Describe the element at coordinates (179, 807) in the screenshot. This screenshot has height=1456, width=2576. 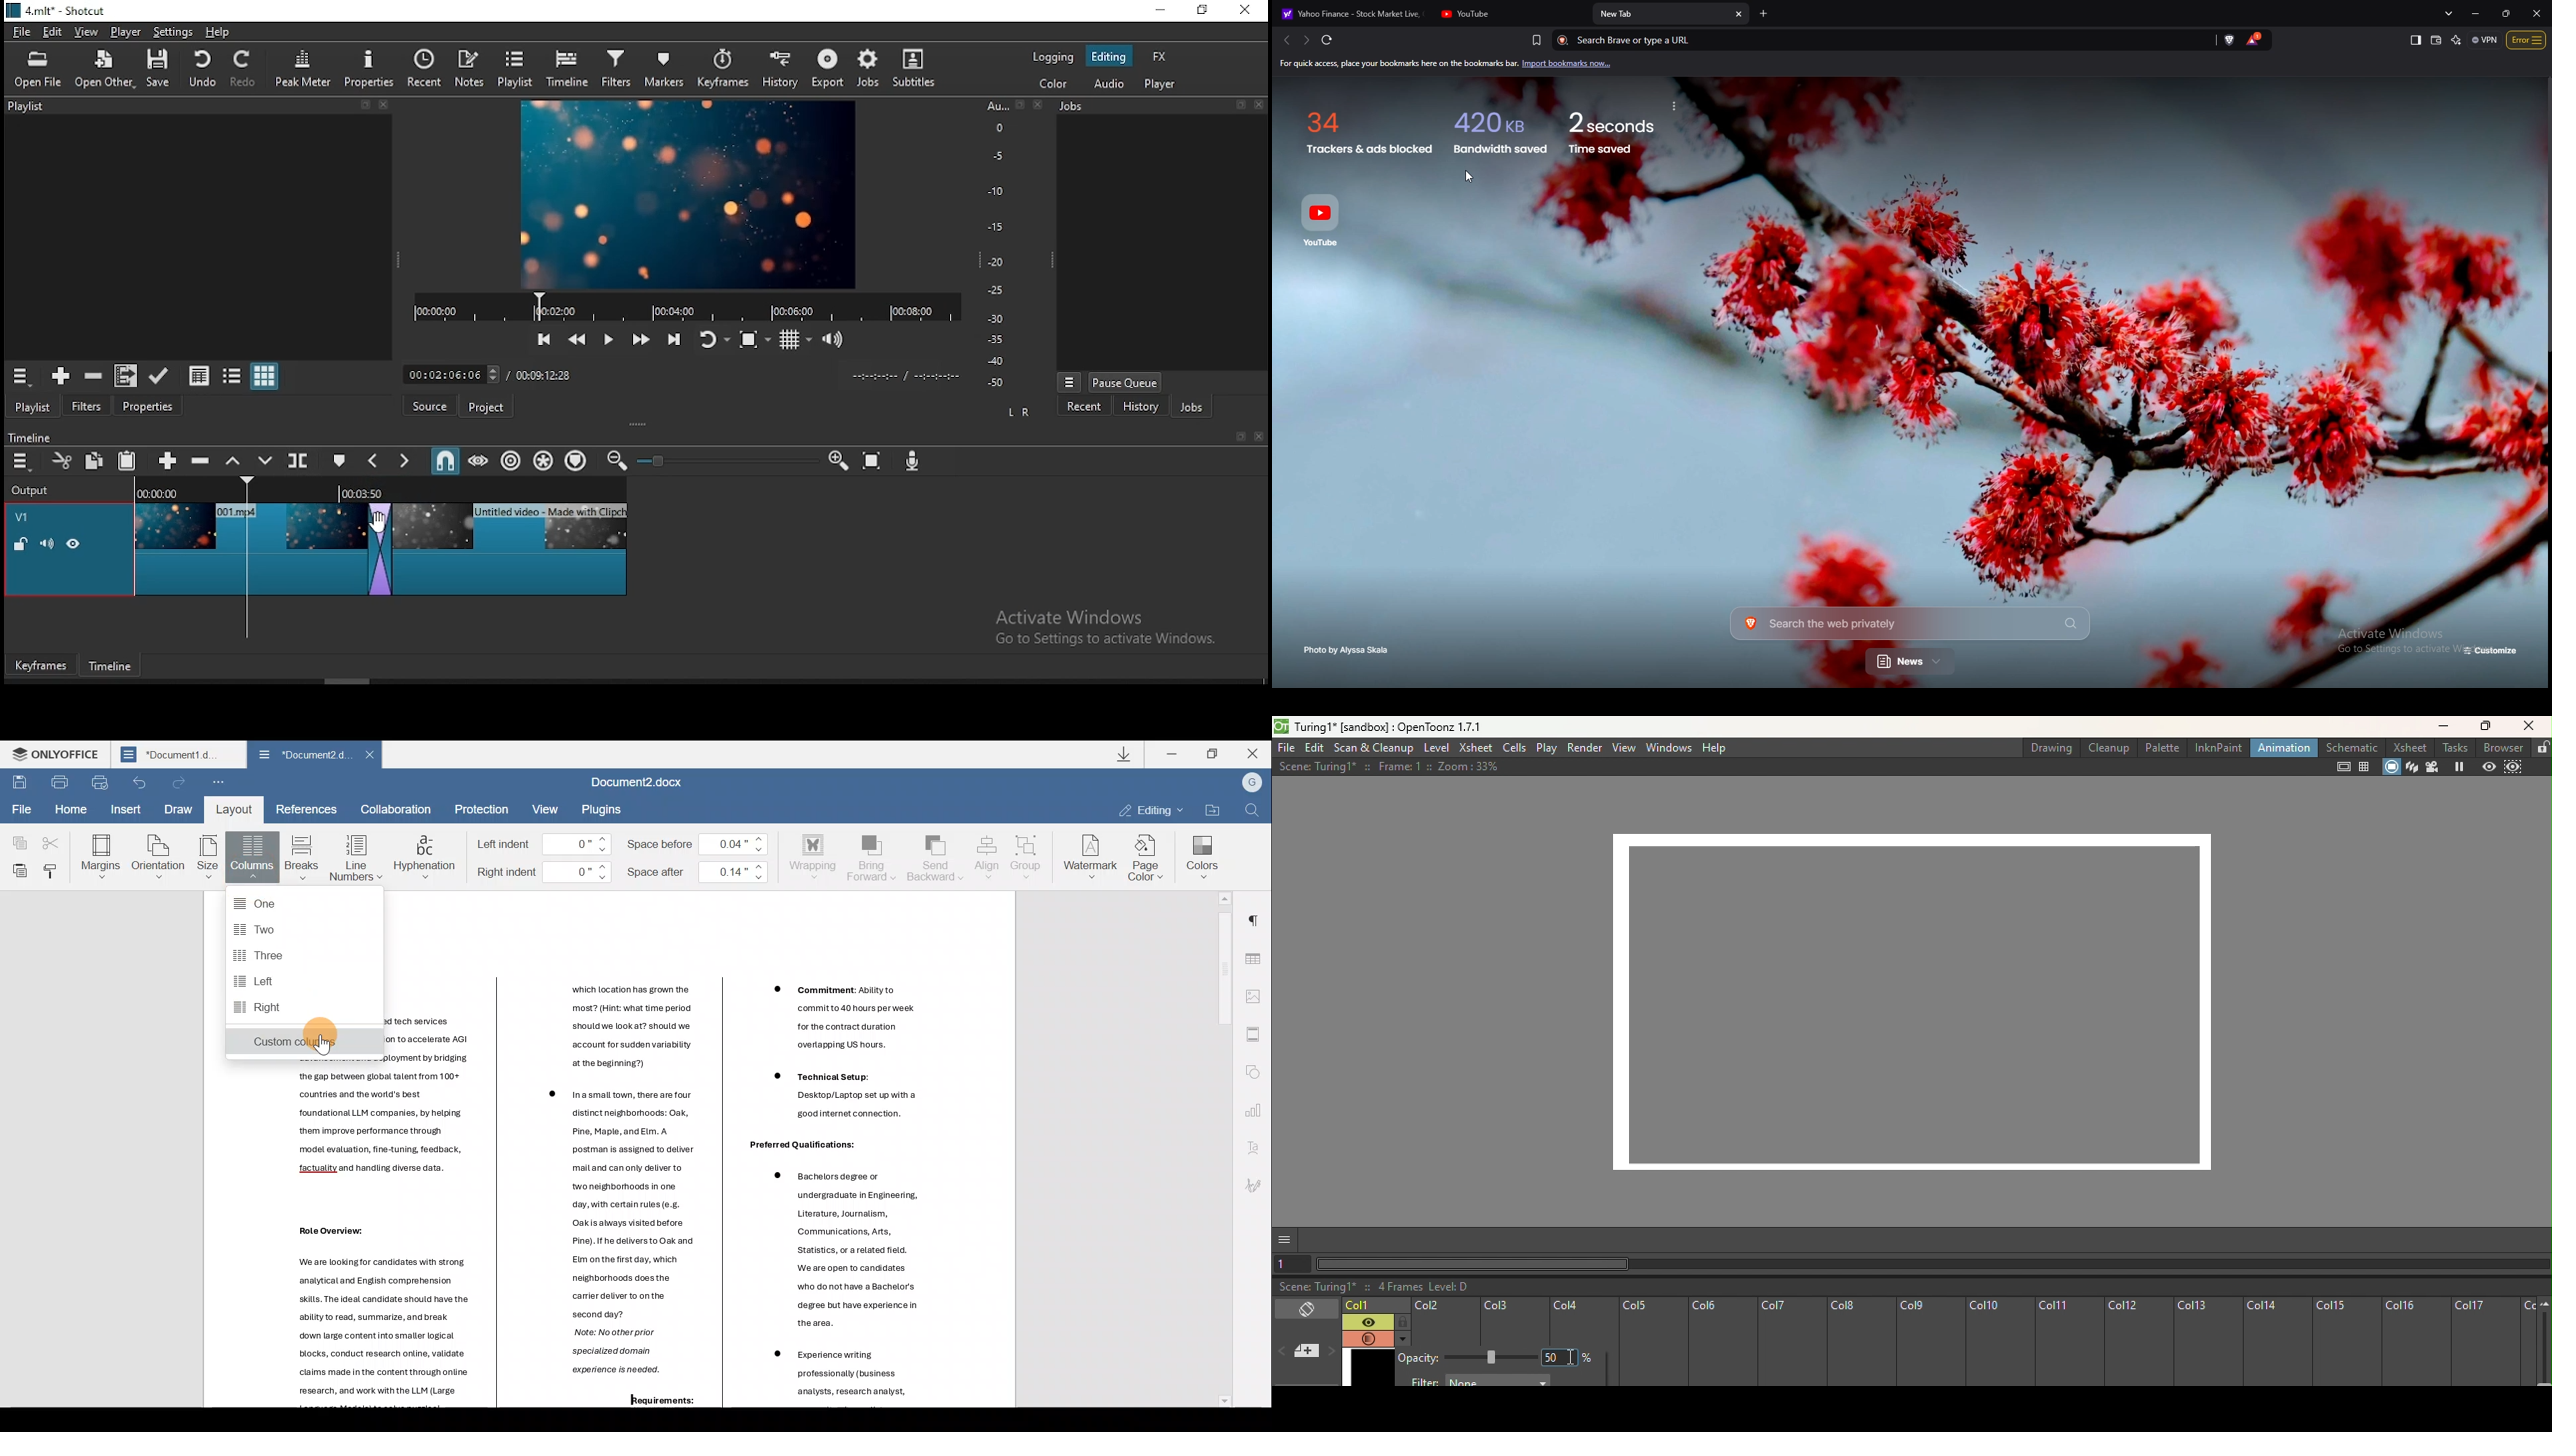
I see `Draw` at that location.